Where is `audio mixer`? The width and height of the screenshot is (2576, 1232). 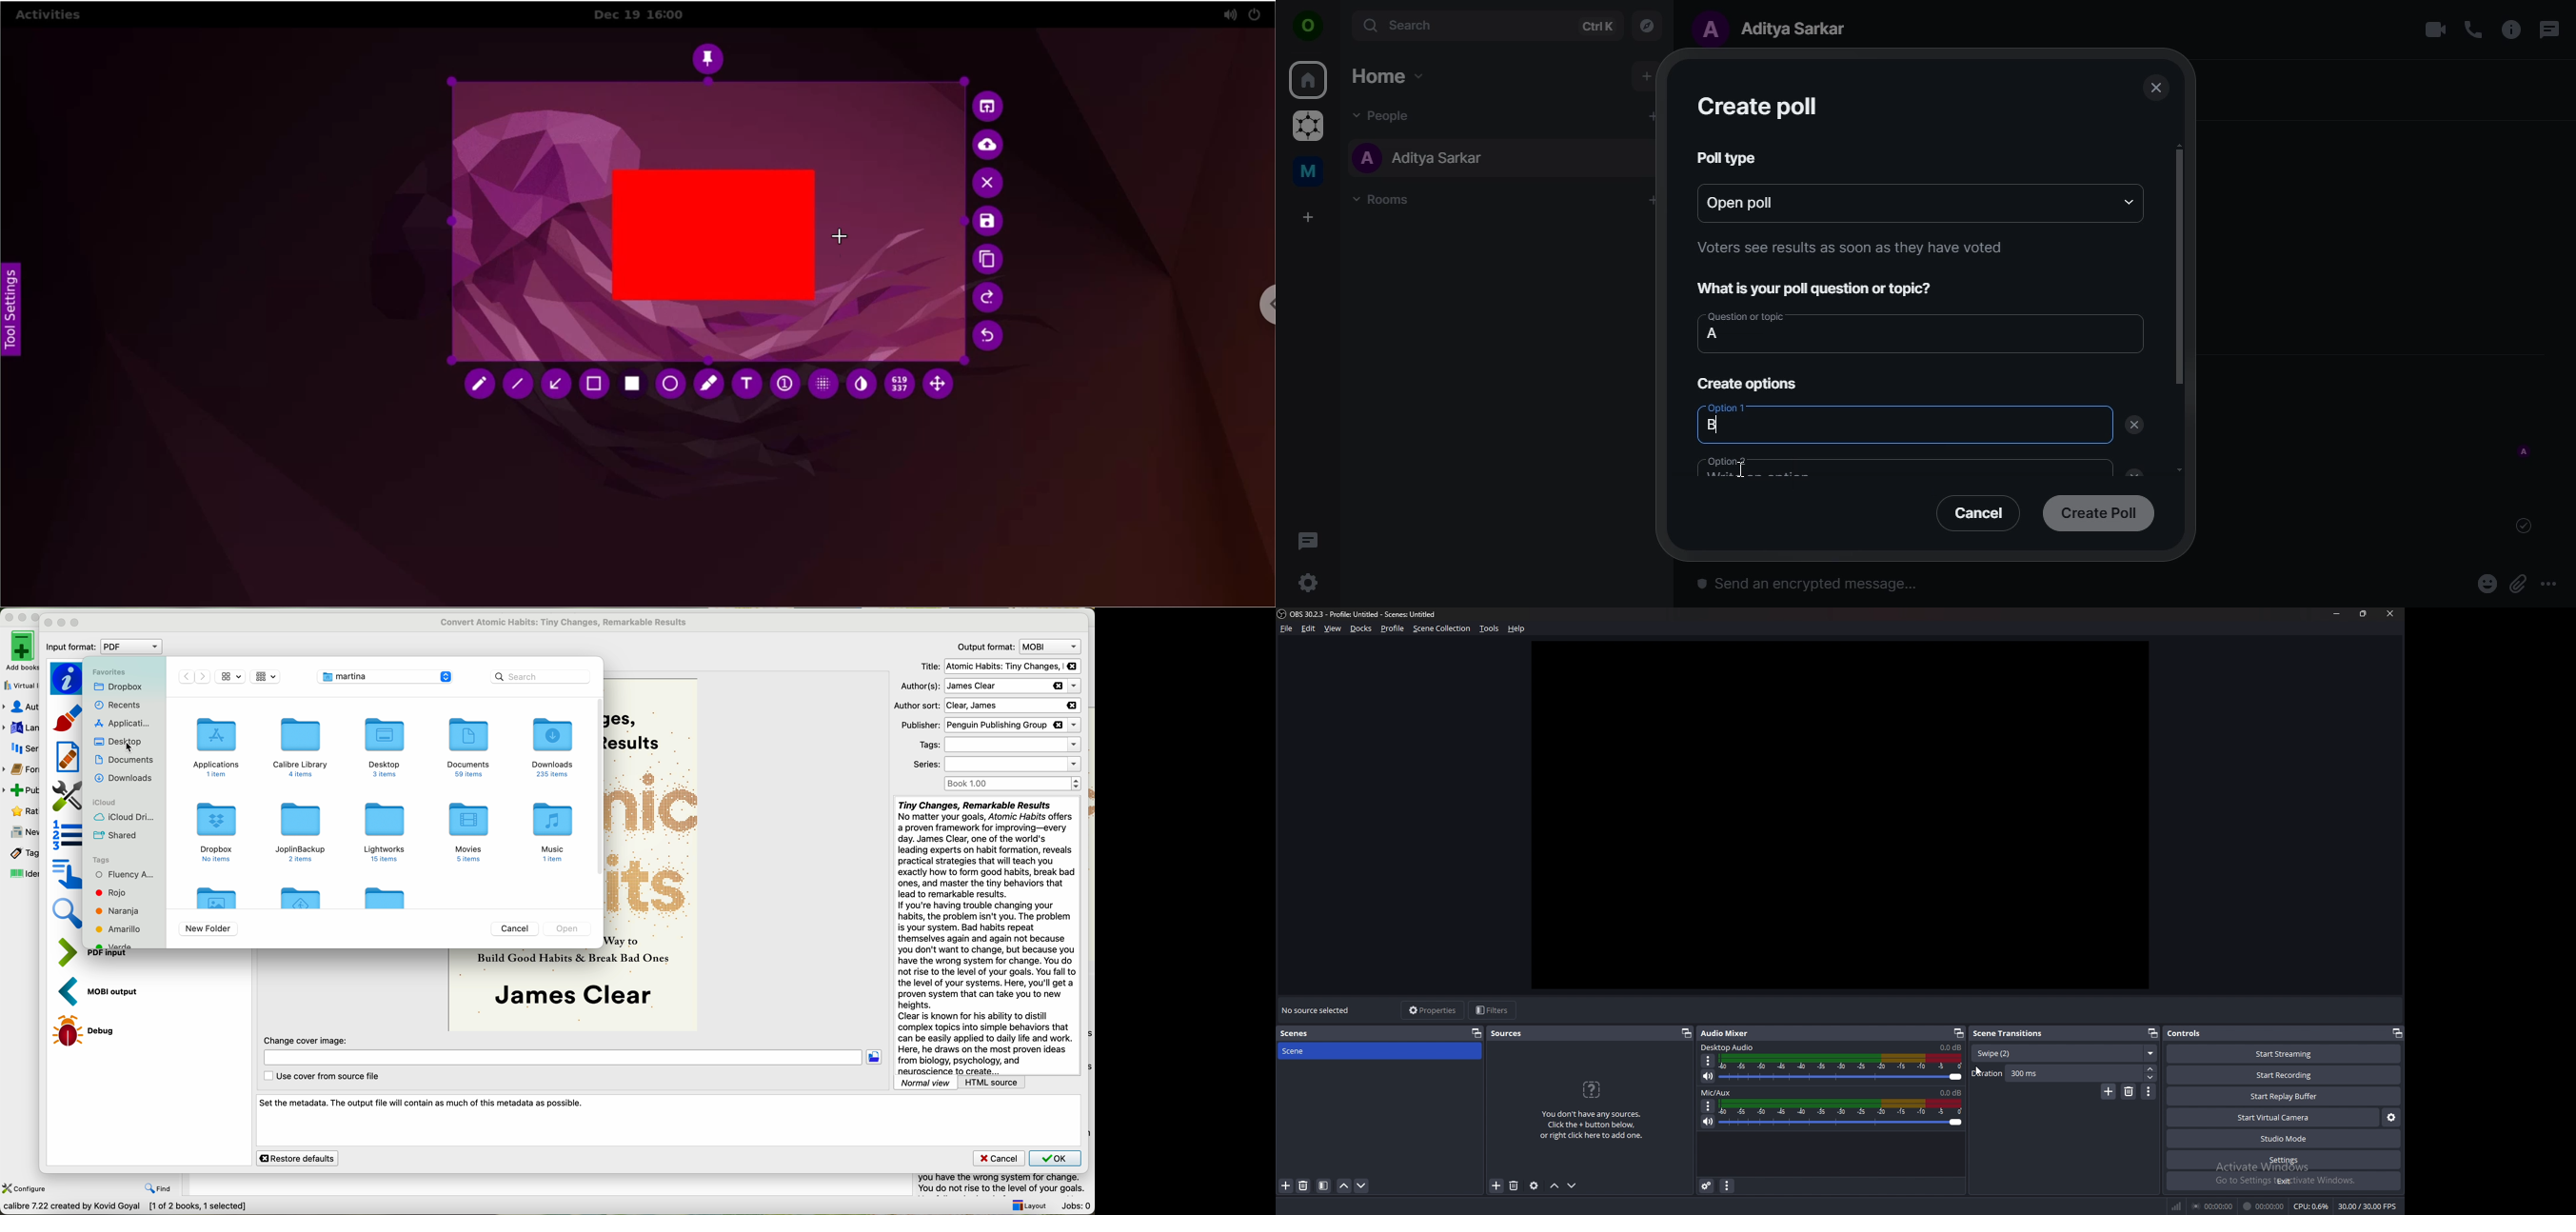
audio mixer is located at coordinates (1728, 1034).